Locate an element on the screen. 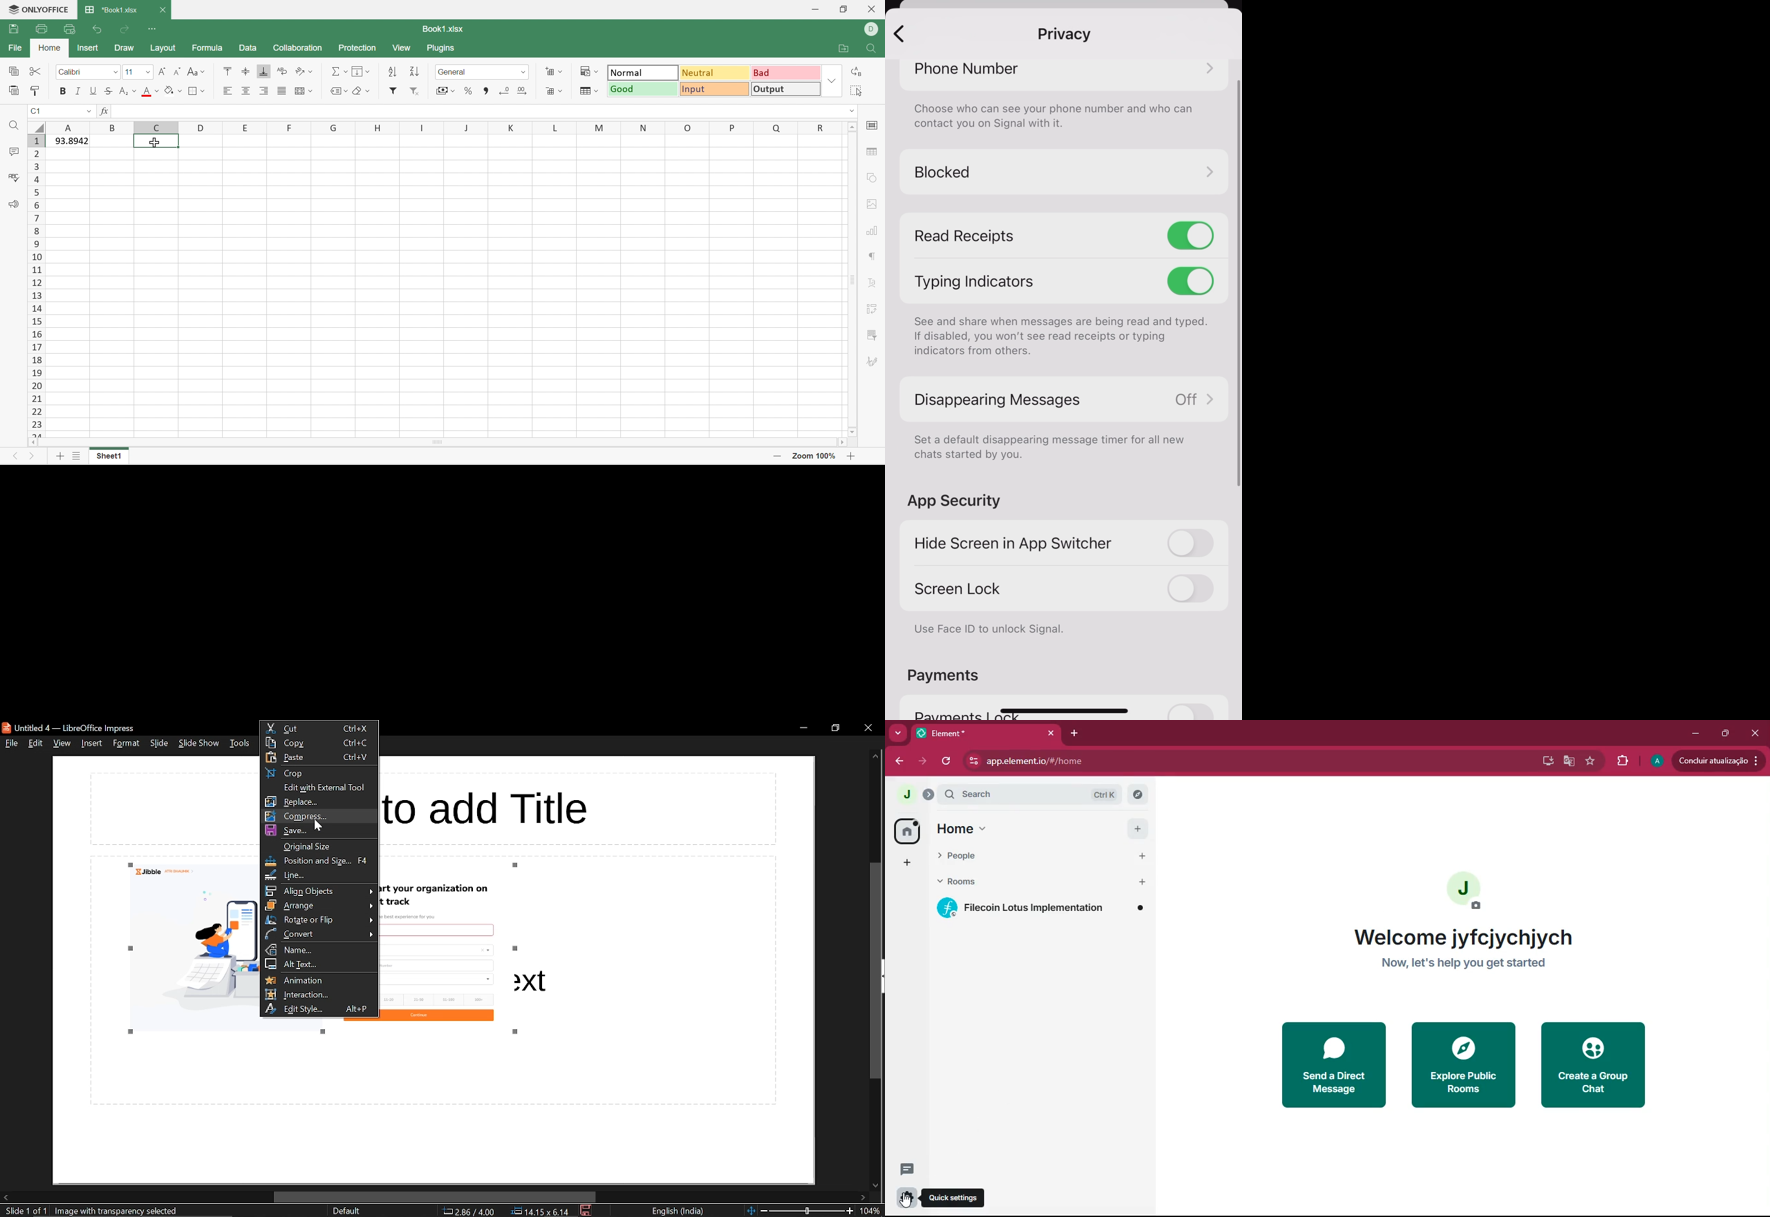 This screenshot has height=1232, width=1792. forward is located at coordinates (923, 762).